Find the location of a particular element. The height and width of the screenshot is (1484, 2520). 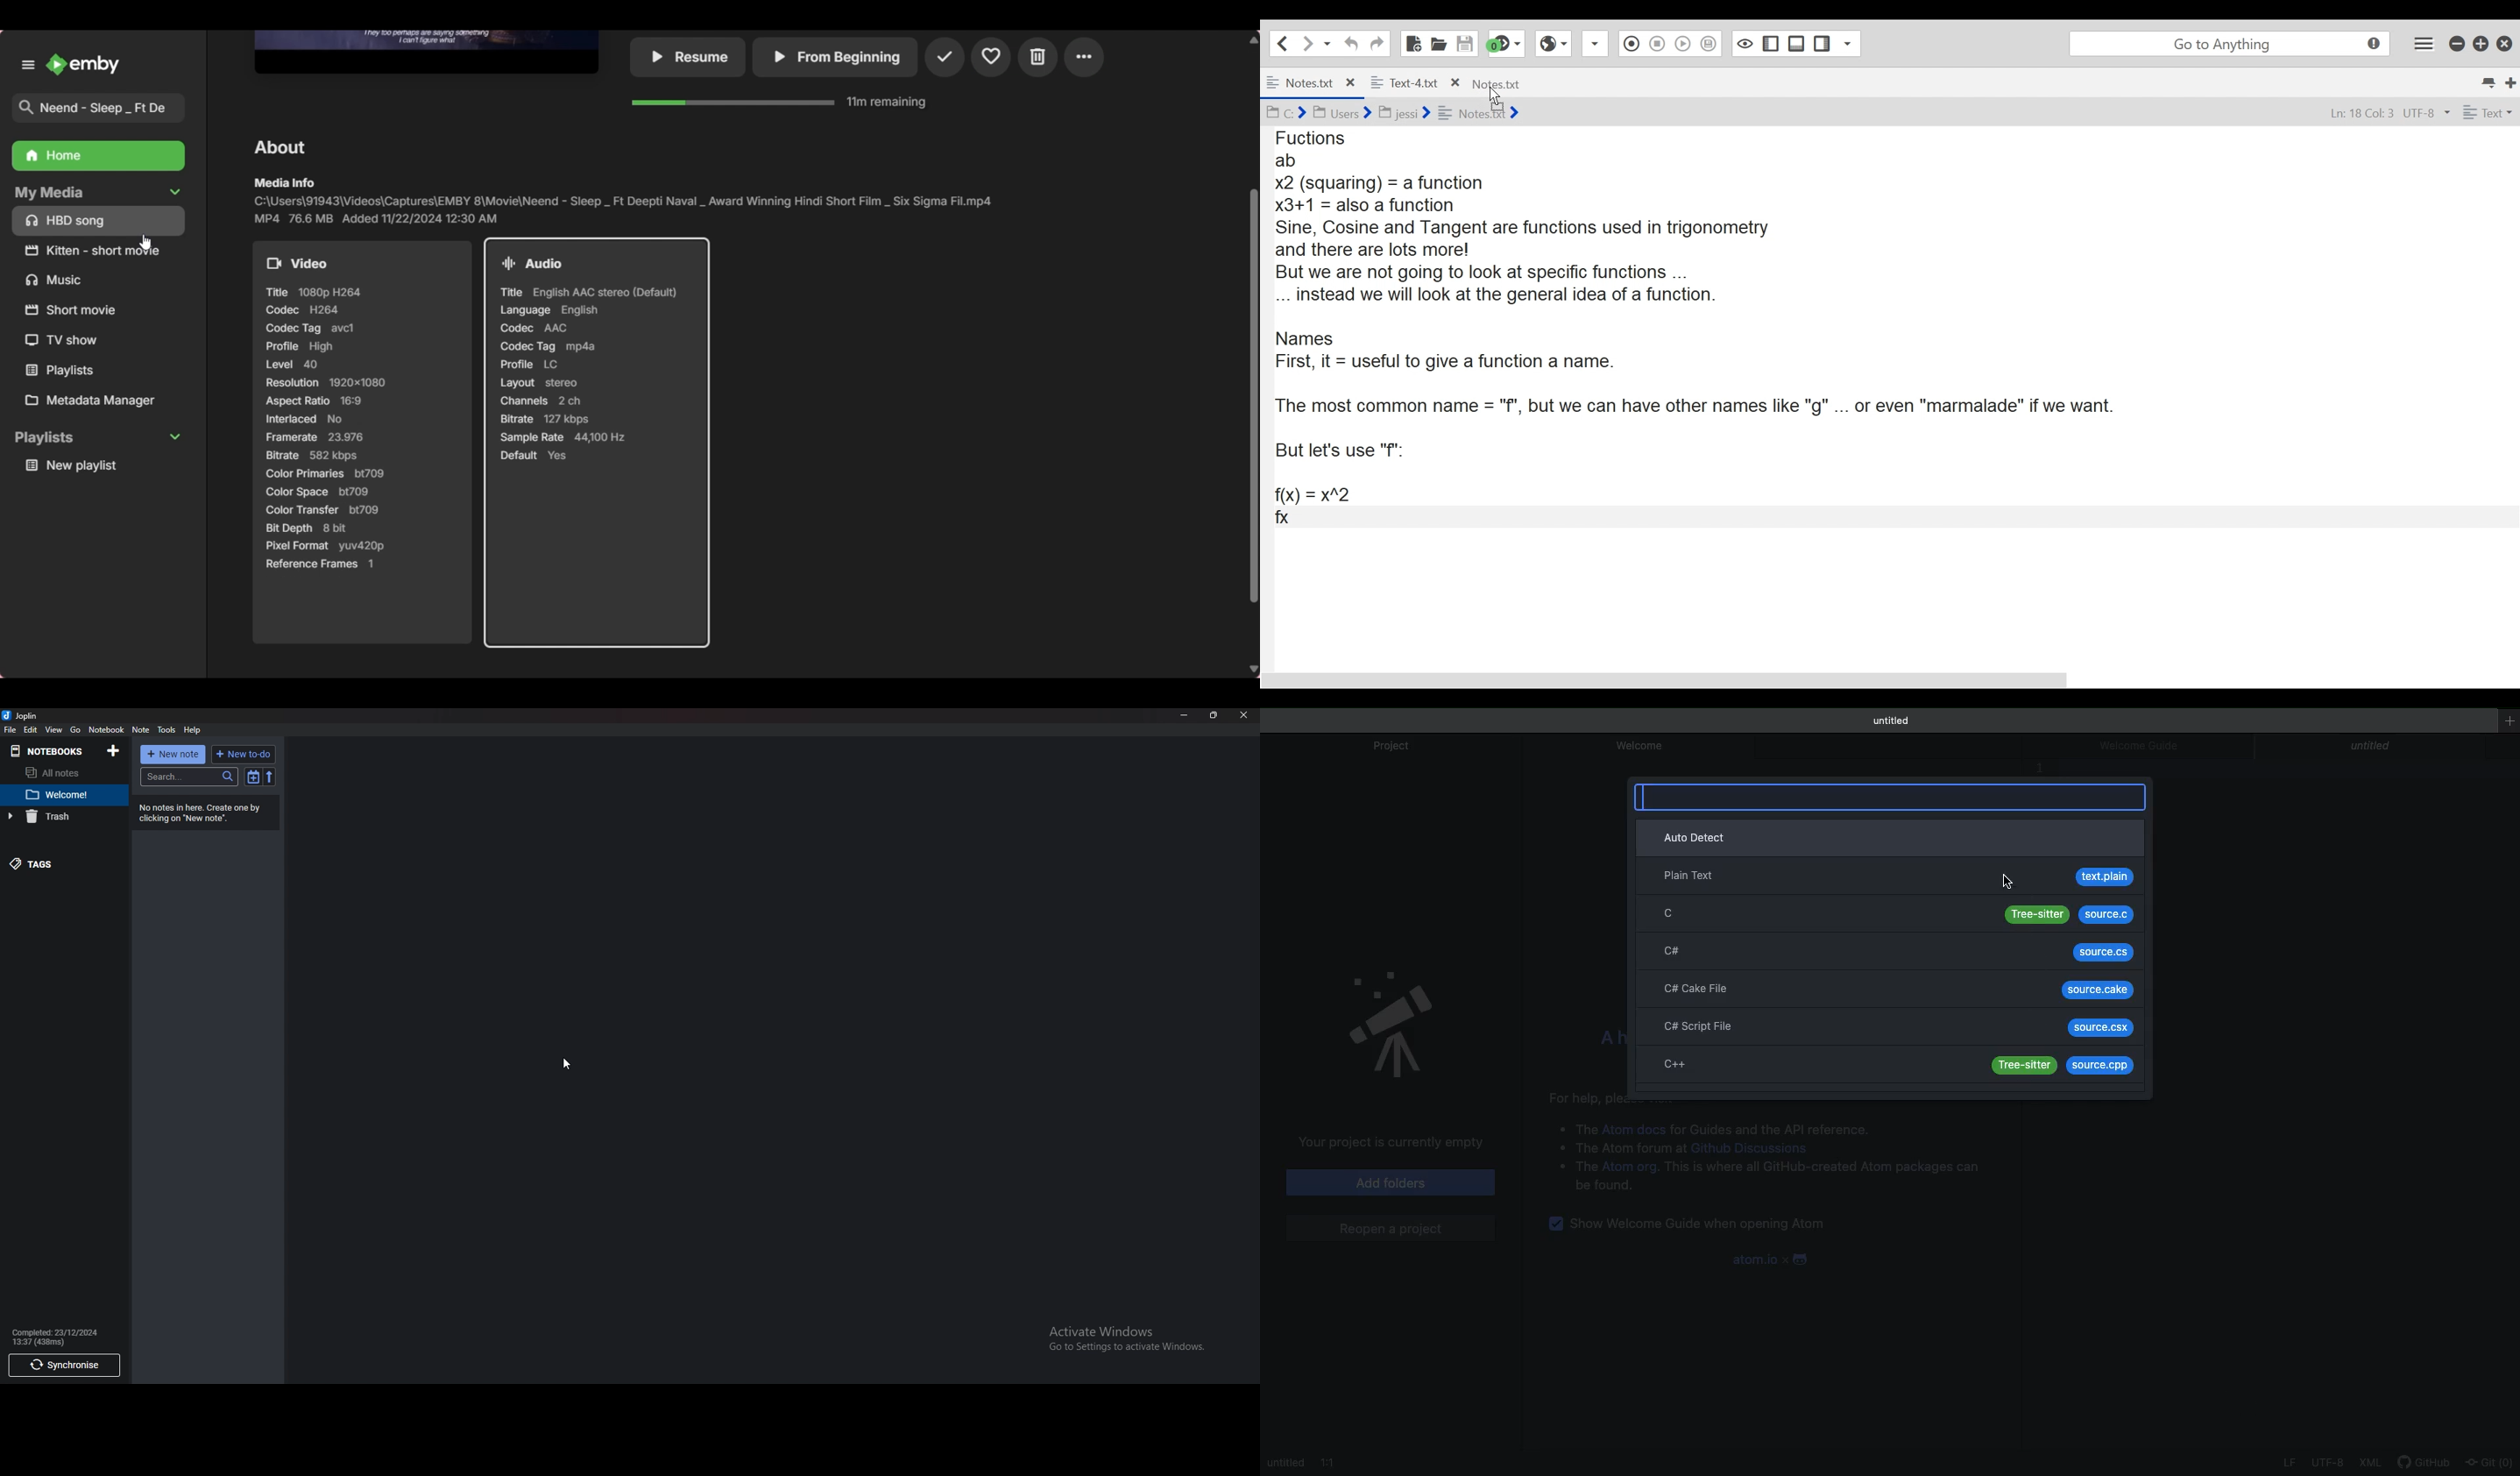

edit is located at coordinates (31, 730).